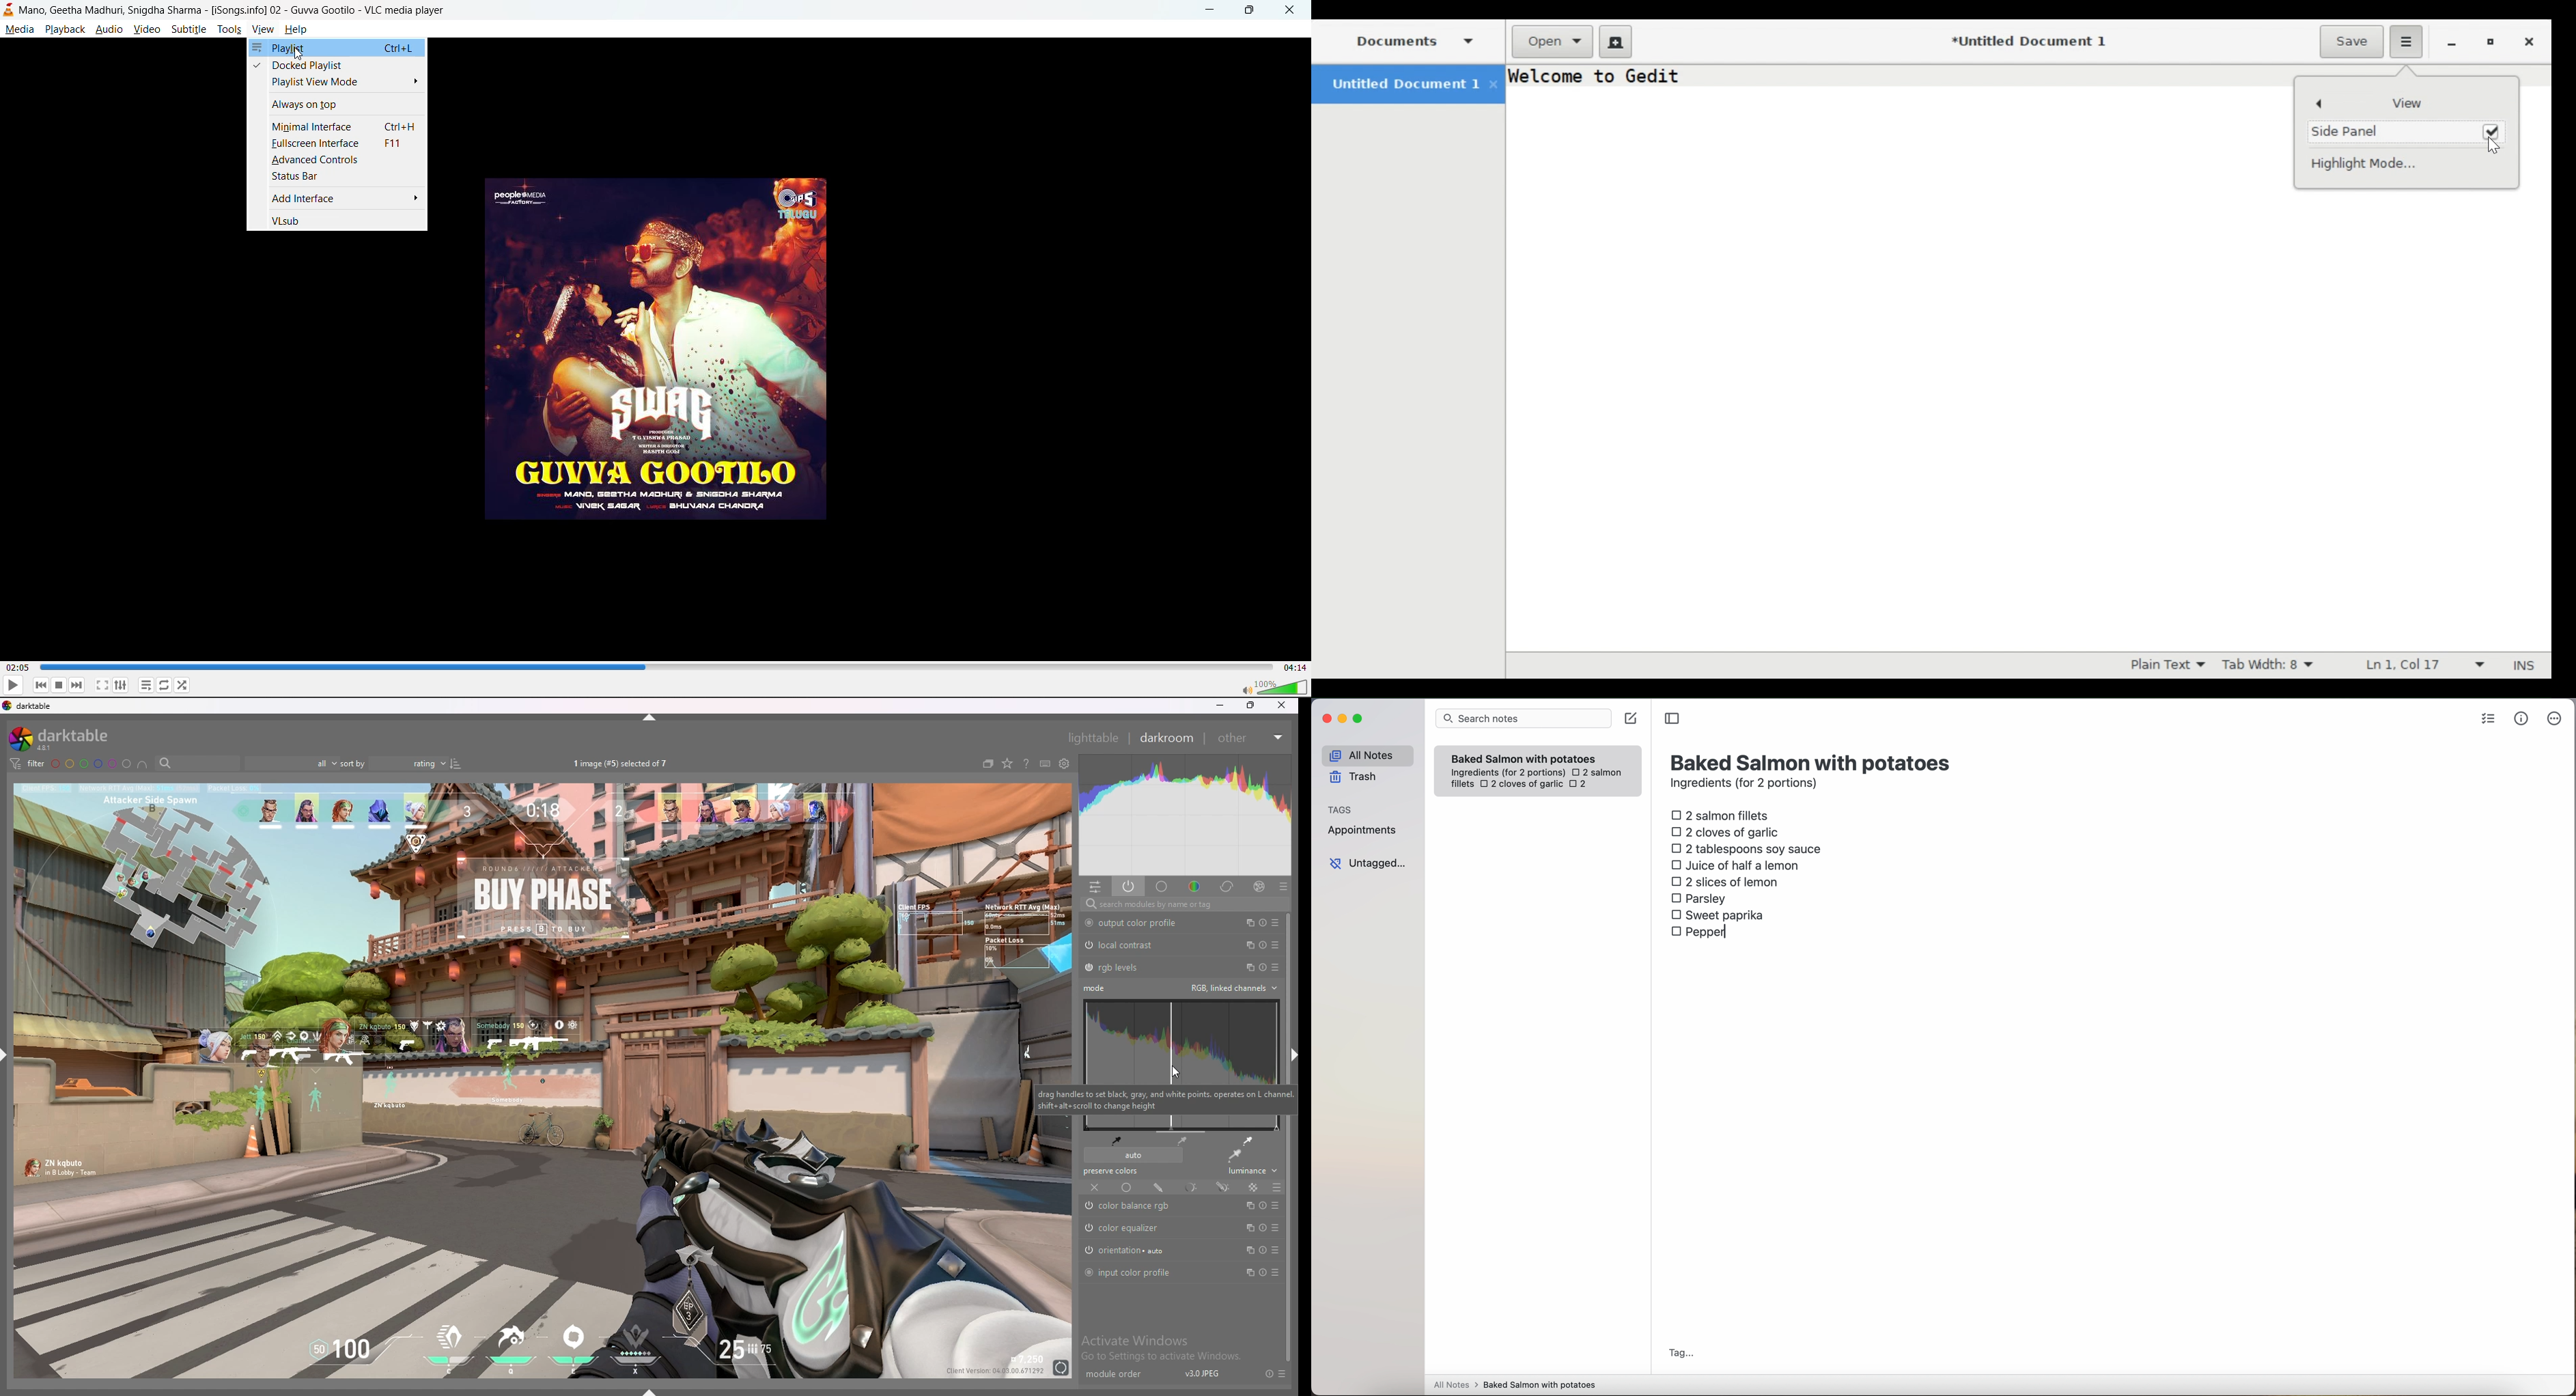 The height and width of the screenshot is (1400, 2576). What do you see at coordinates (393, 763) in the screenshot?
I see `sort by` at bounding box center [393, 763].